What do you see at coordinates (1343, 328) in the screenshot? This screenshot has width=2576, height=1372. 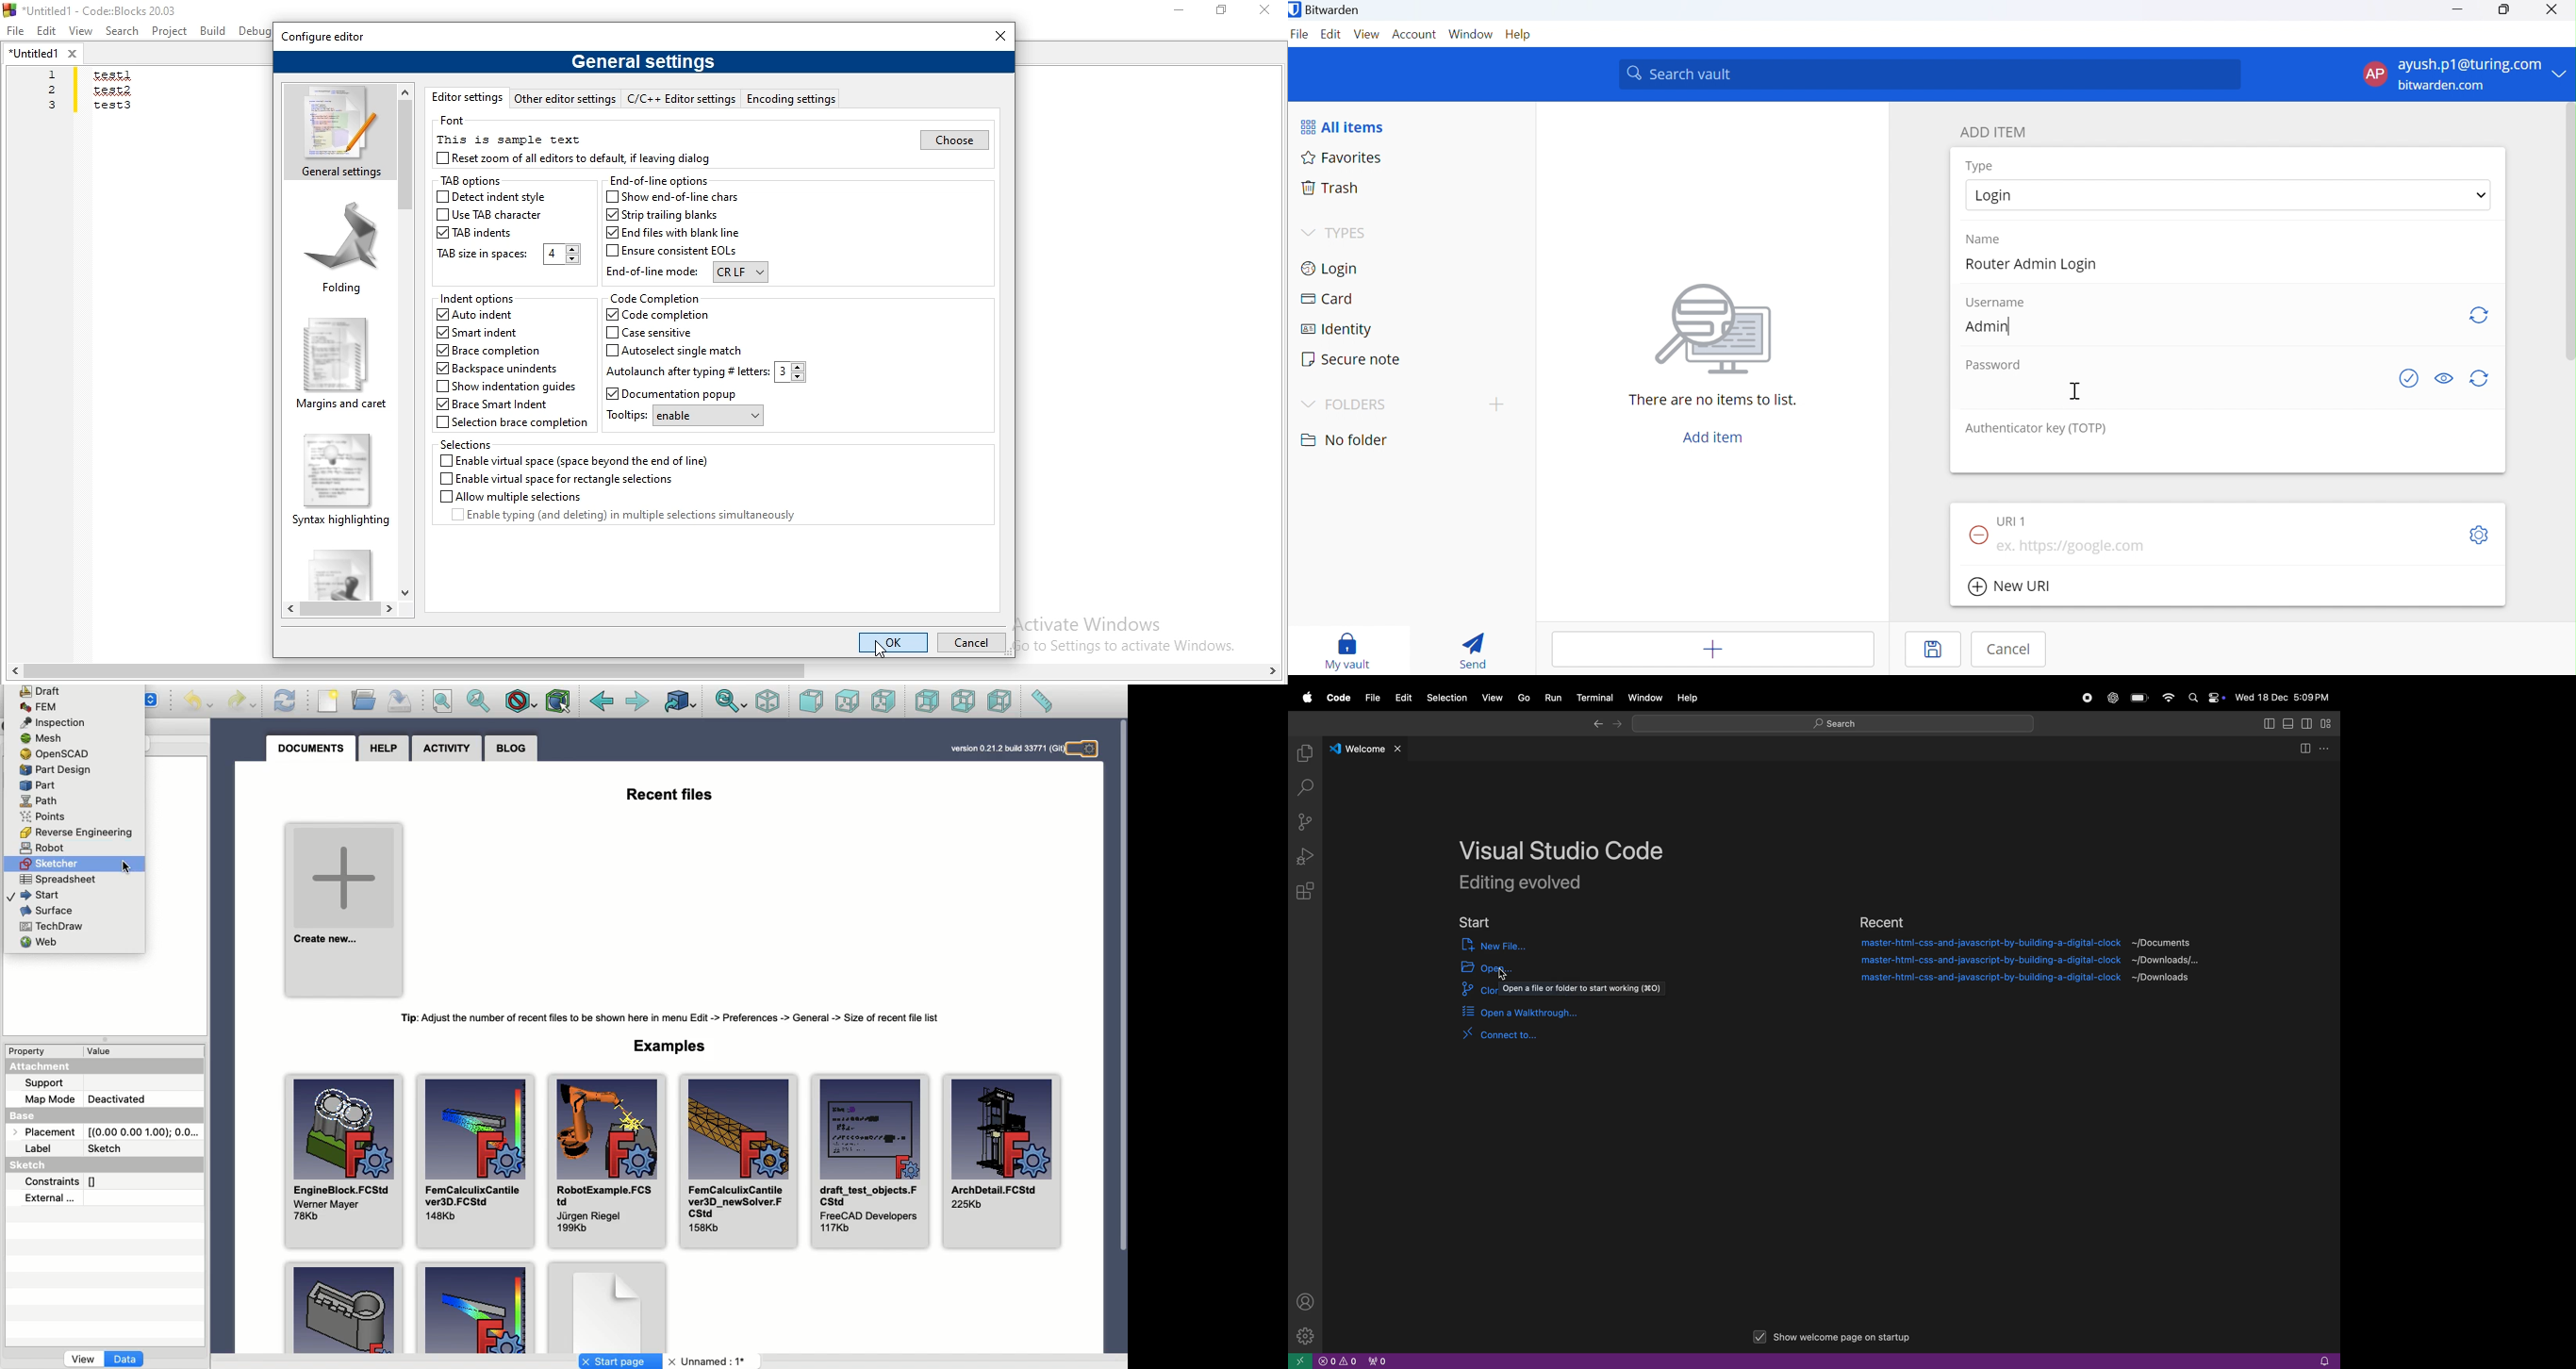 I see `Identity` at bounding box center [1343, 328].